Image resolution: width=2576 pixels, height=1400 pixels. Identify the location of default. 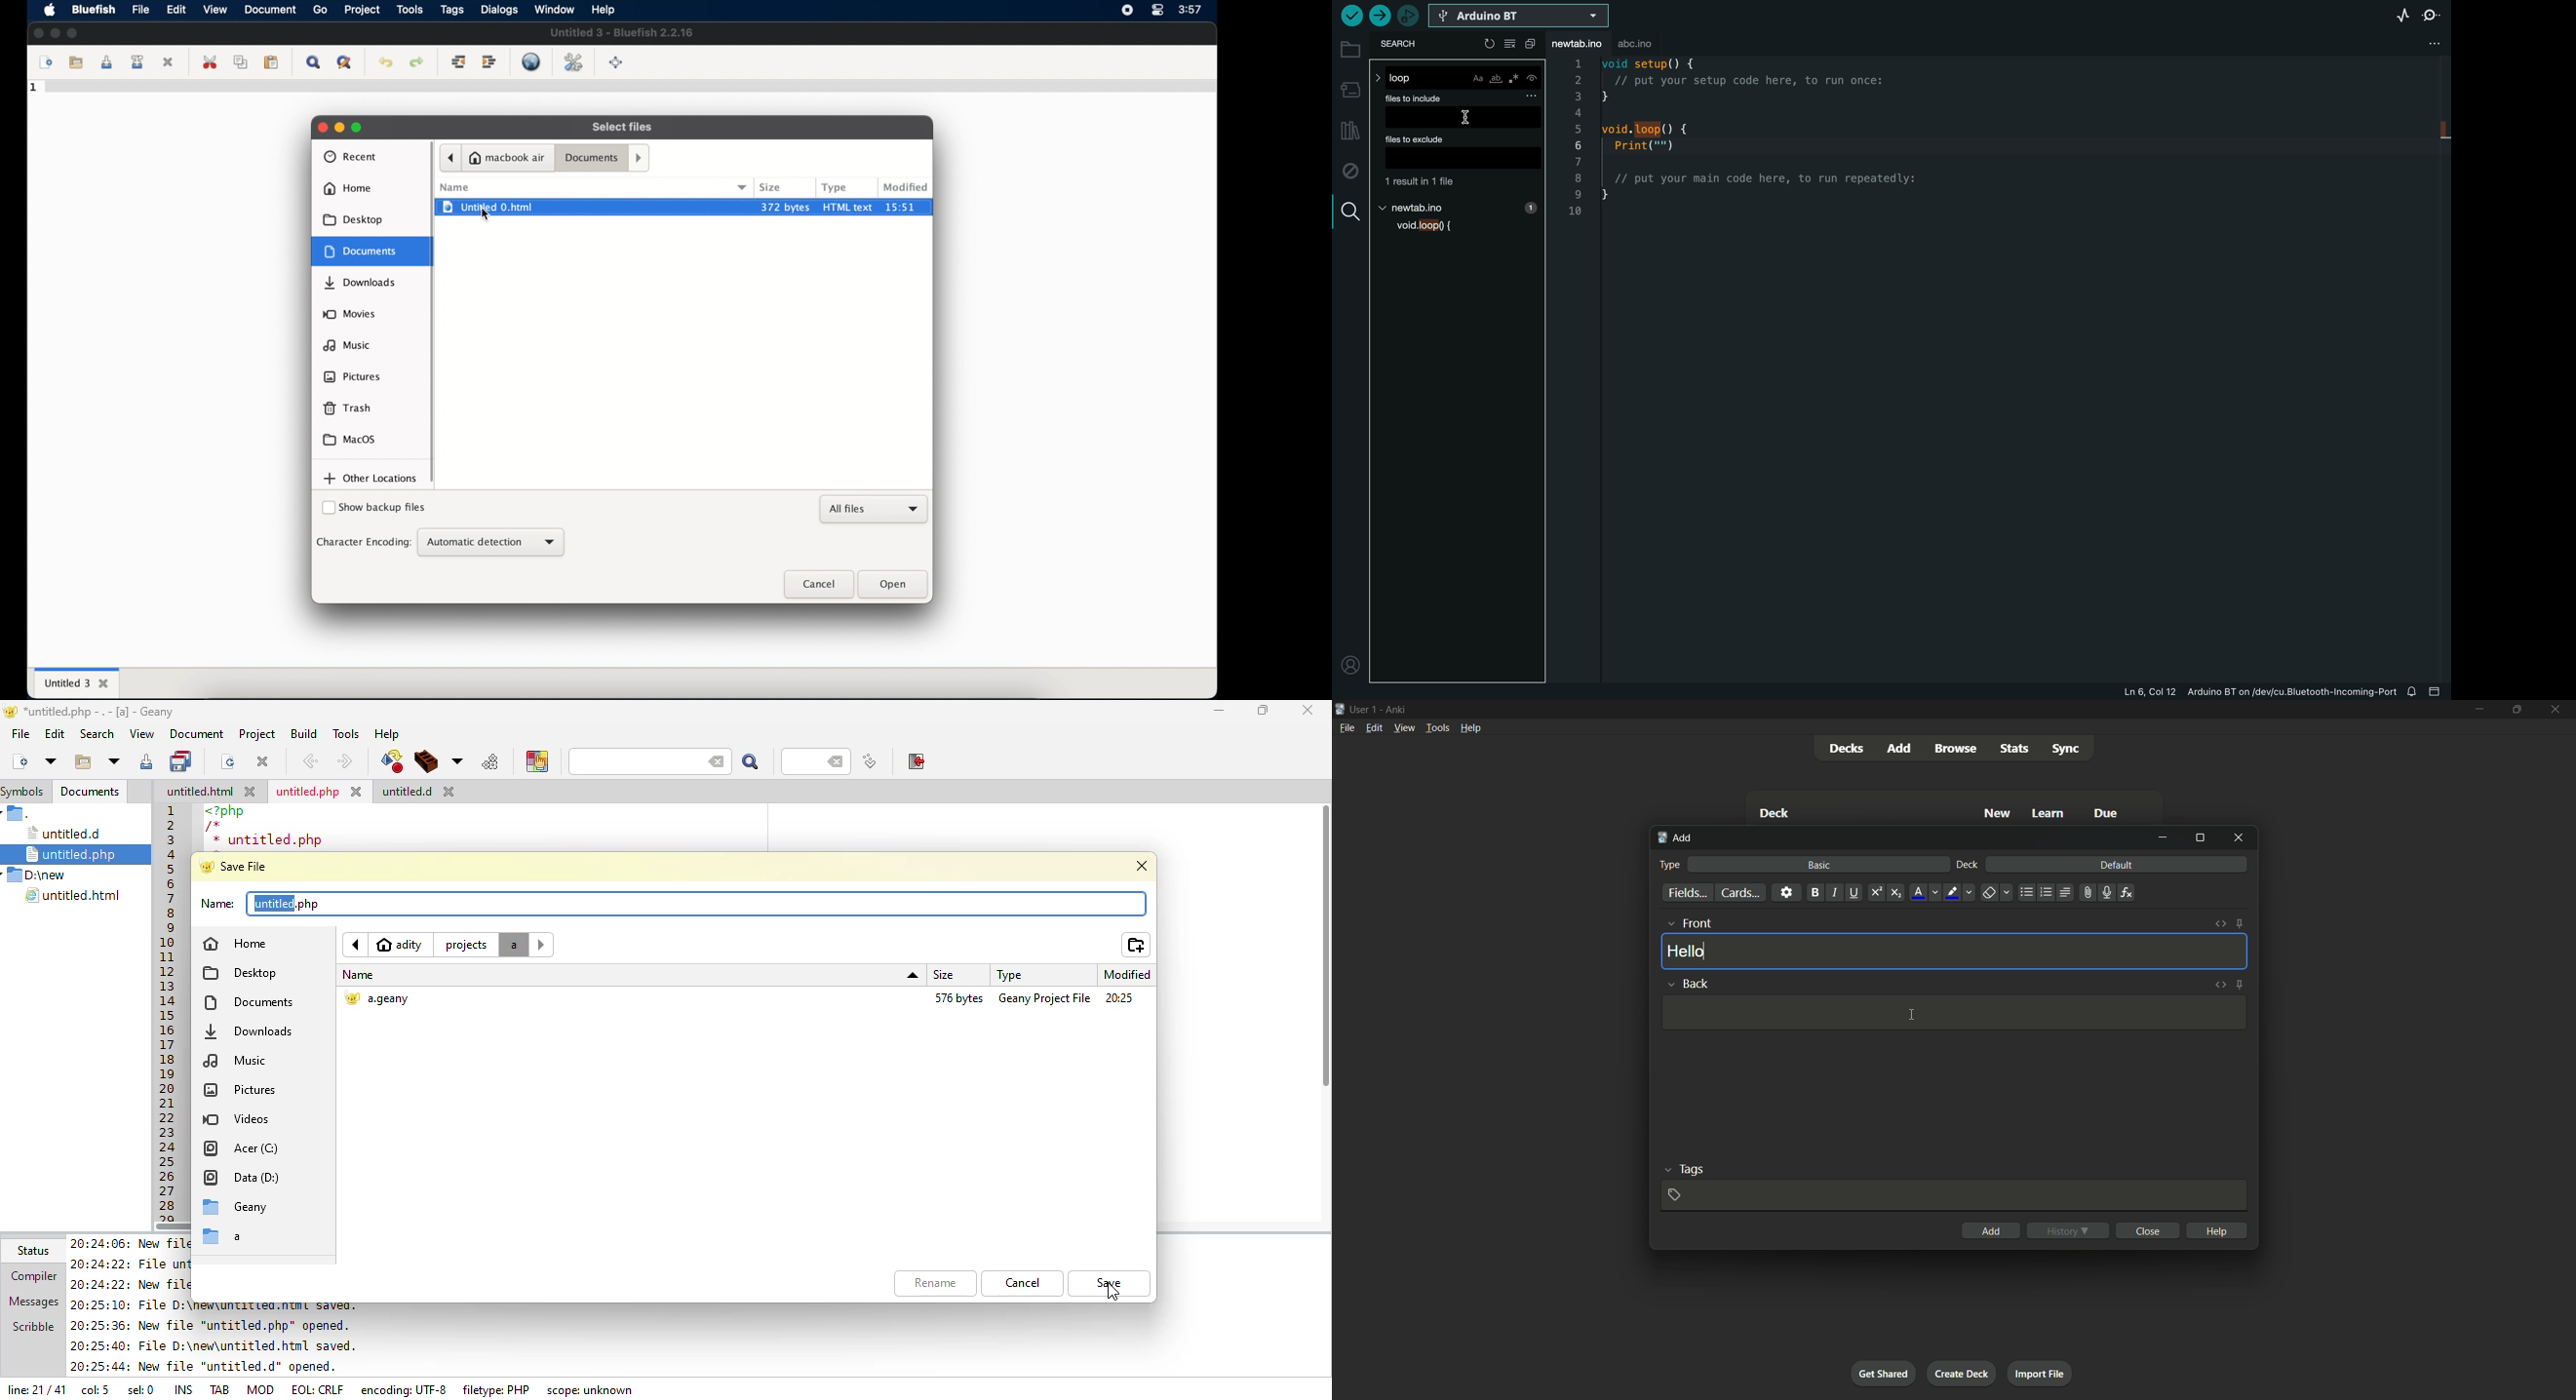
(2117, 864).